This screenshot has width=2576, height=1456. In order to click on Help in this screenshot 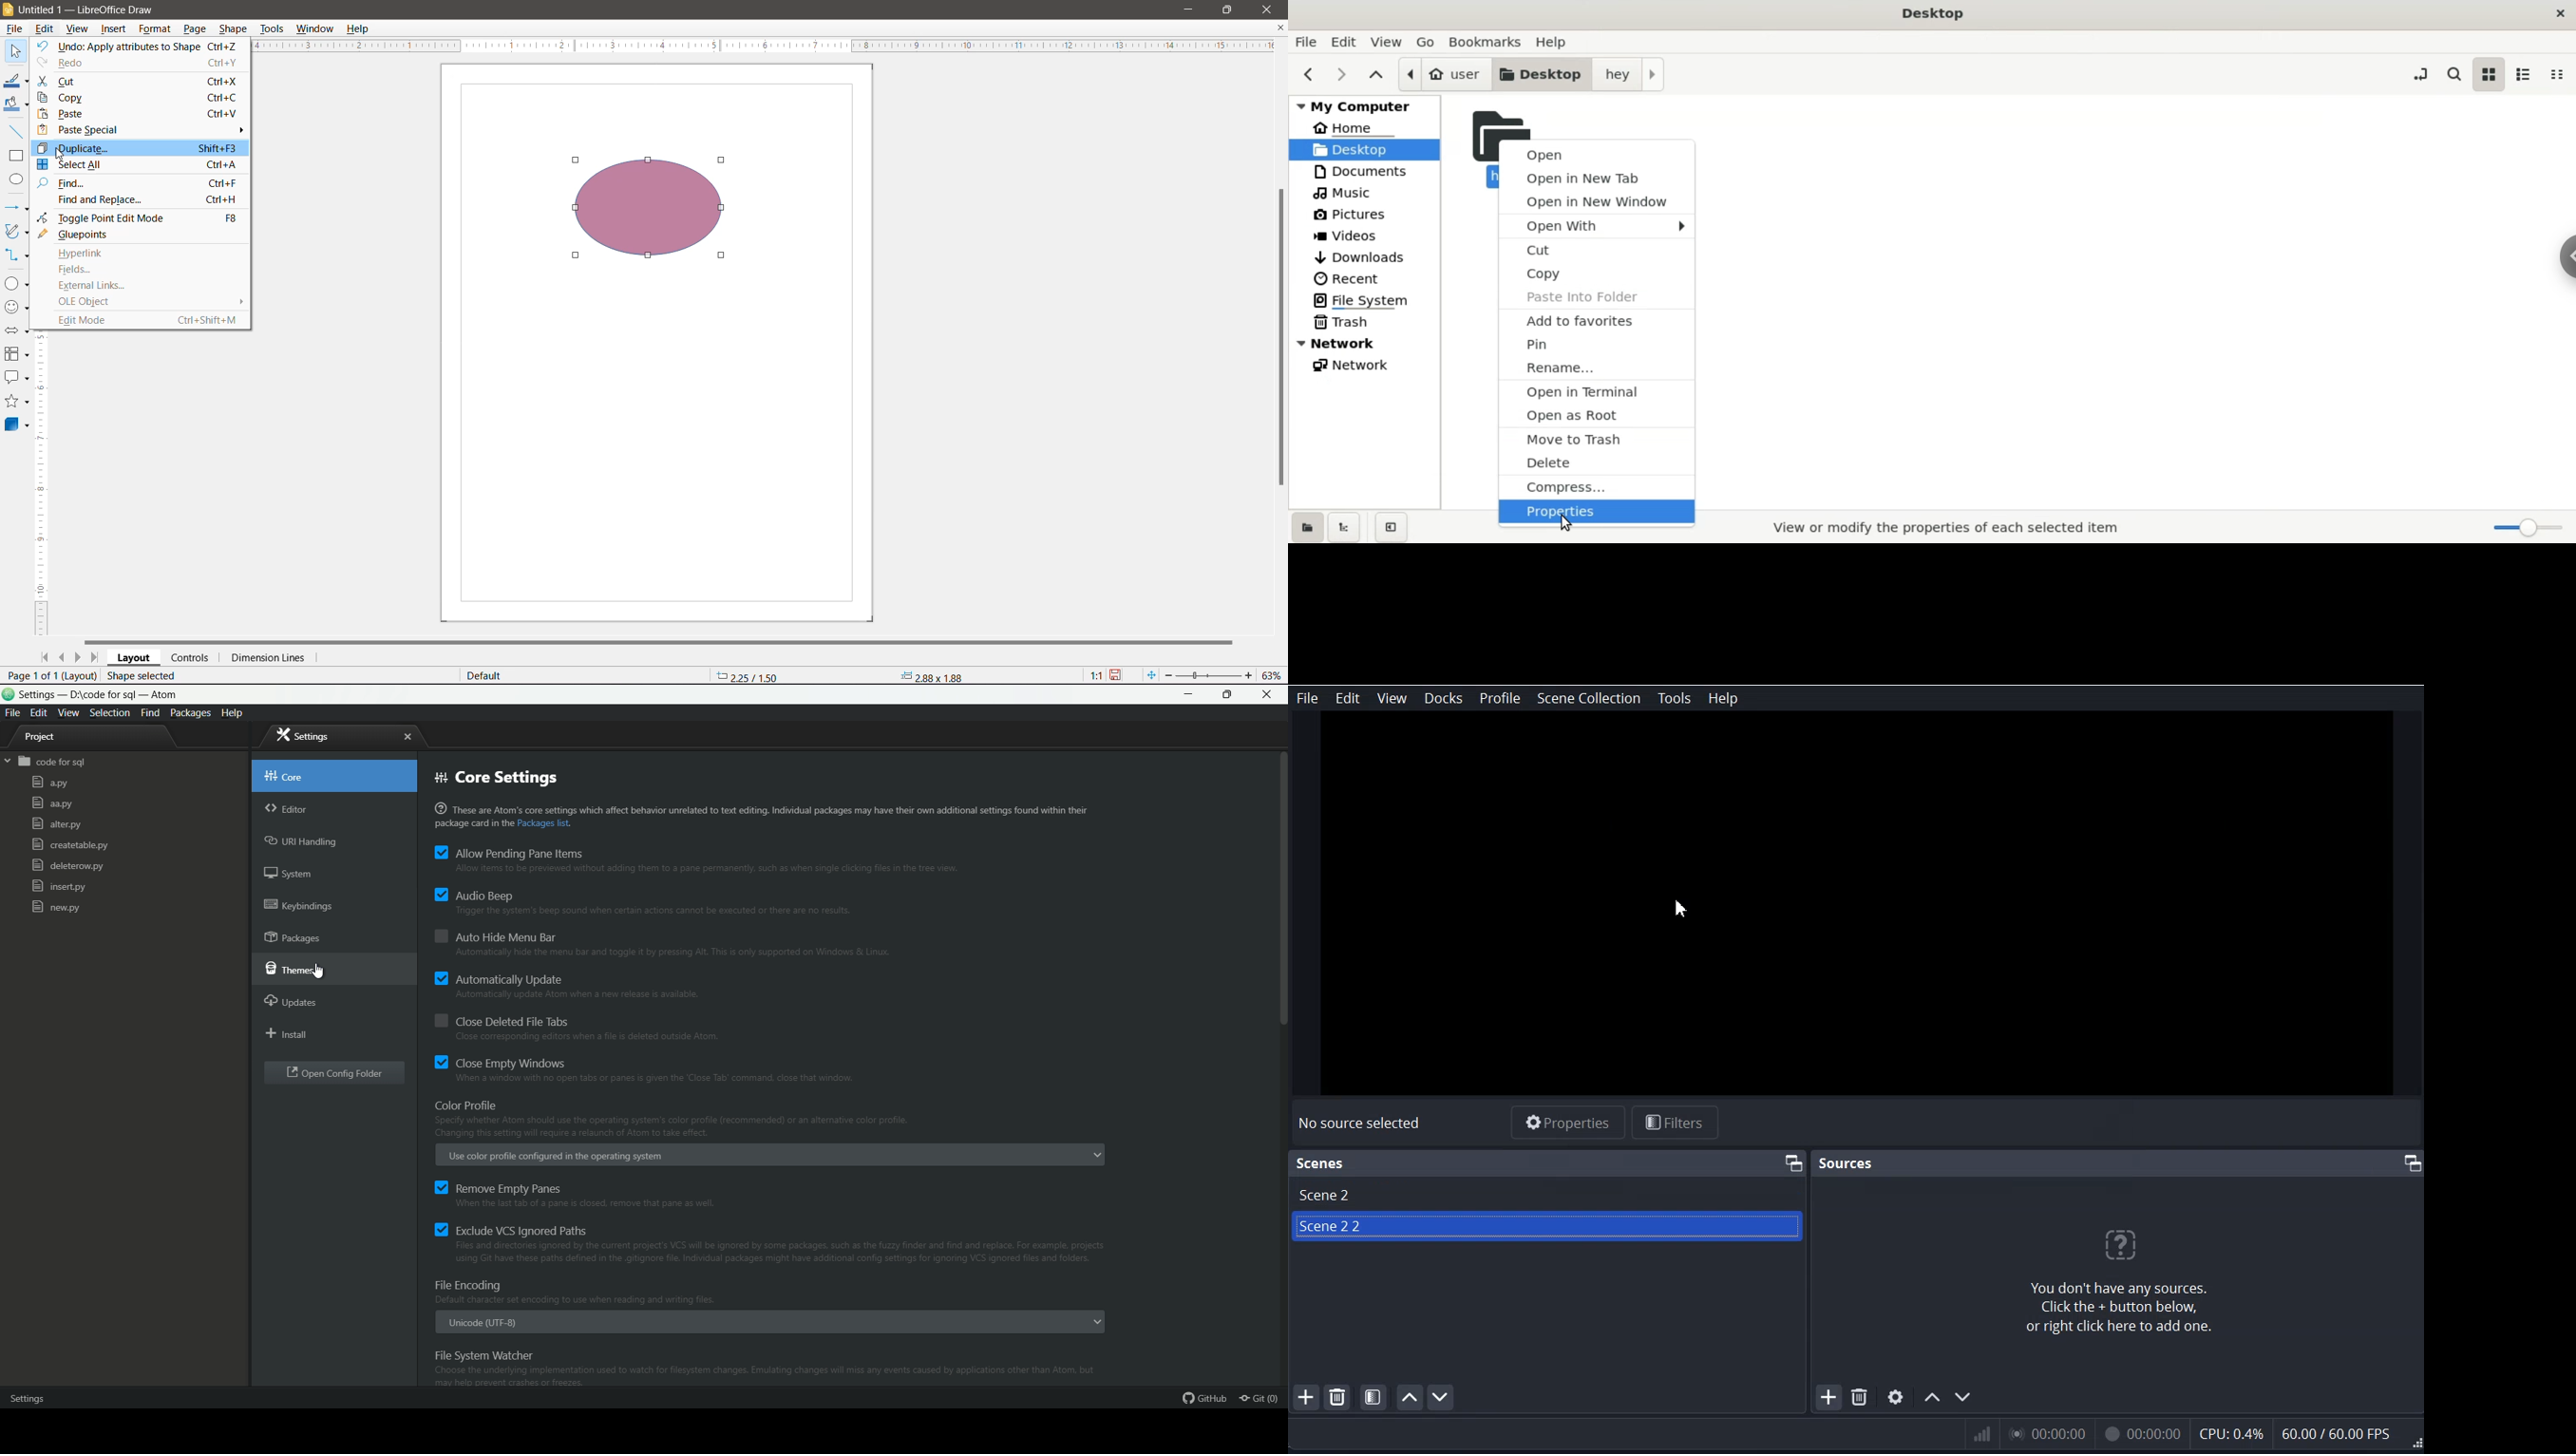, I will do `click(1722, 697)`.